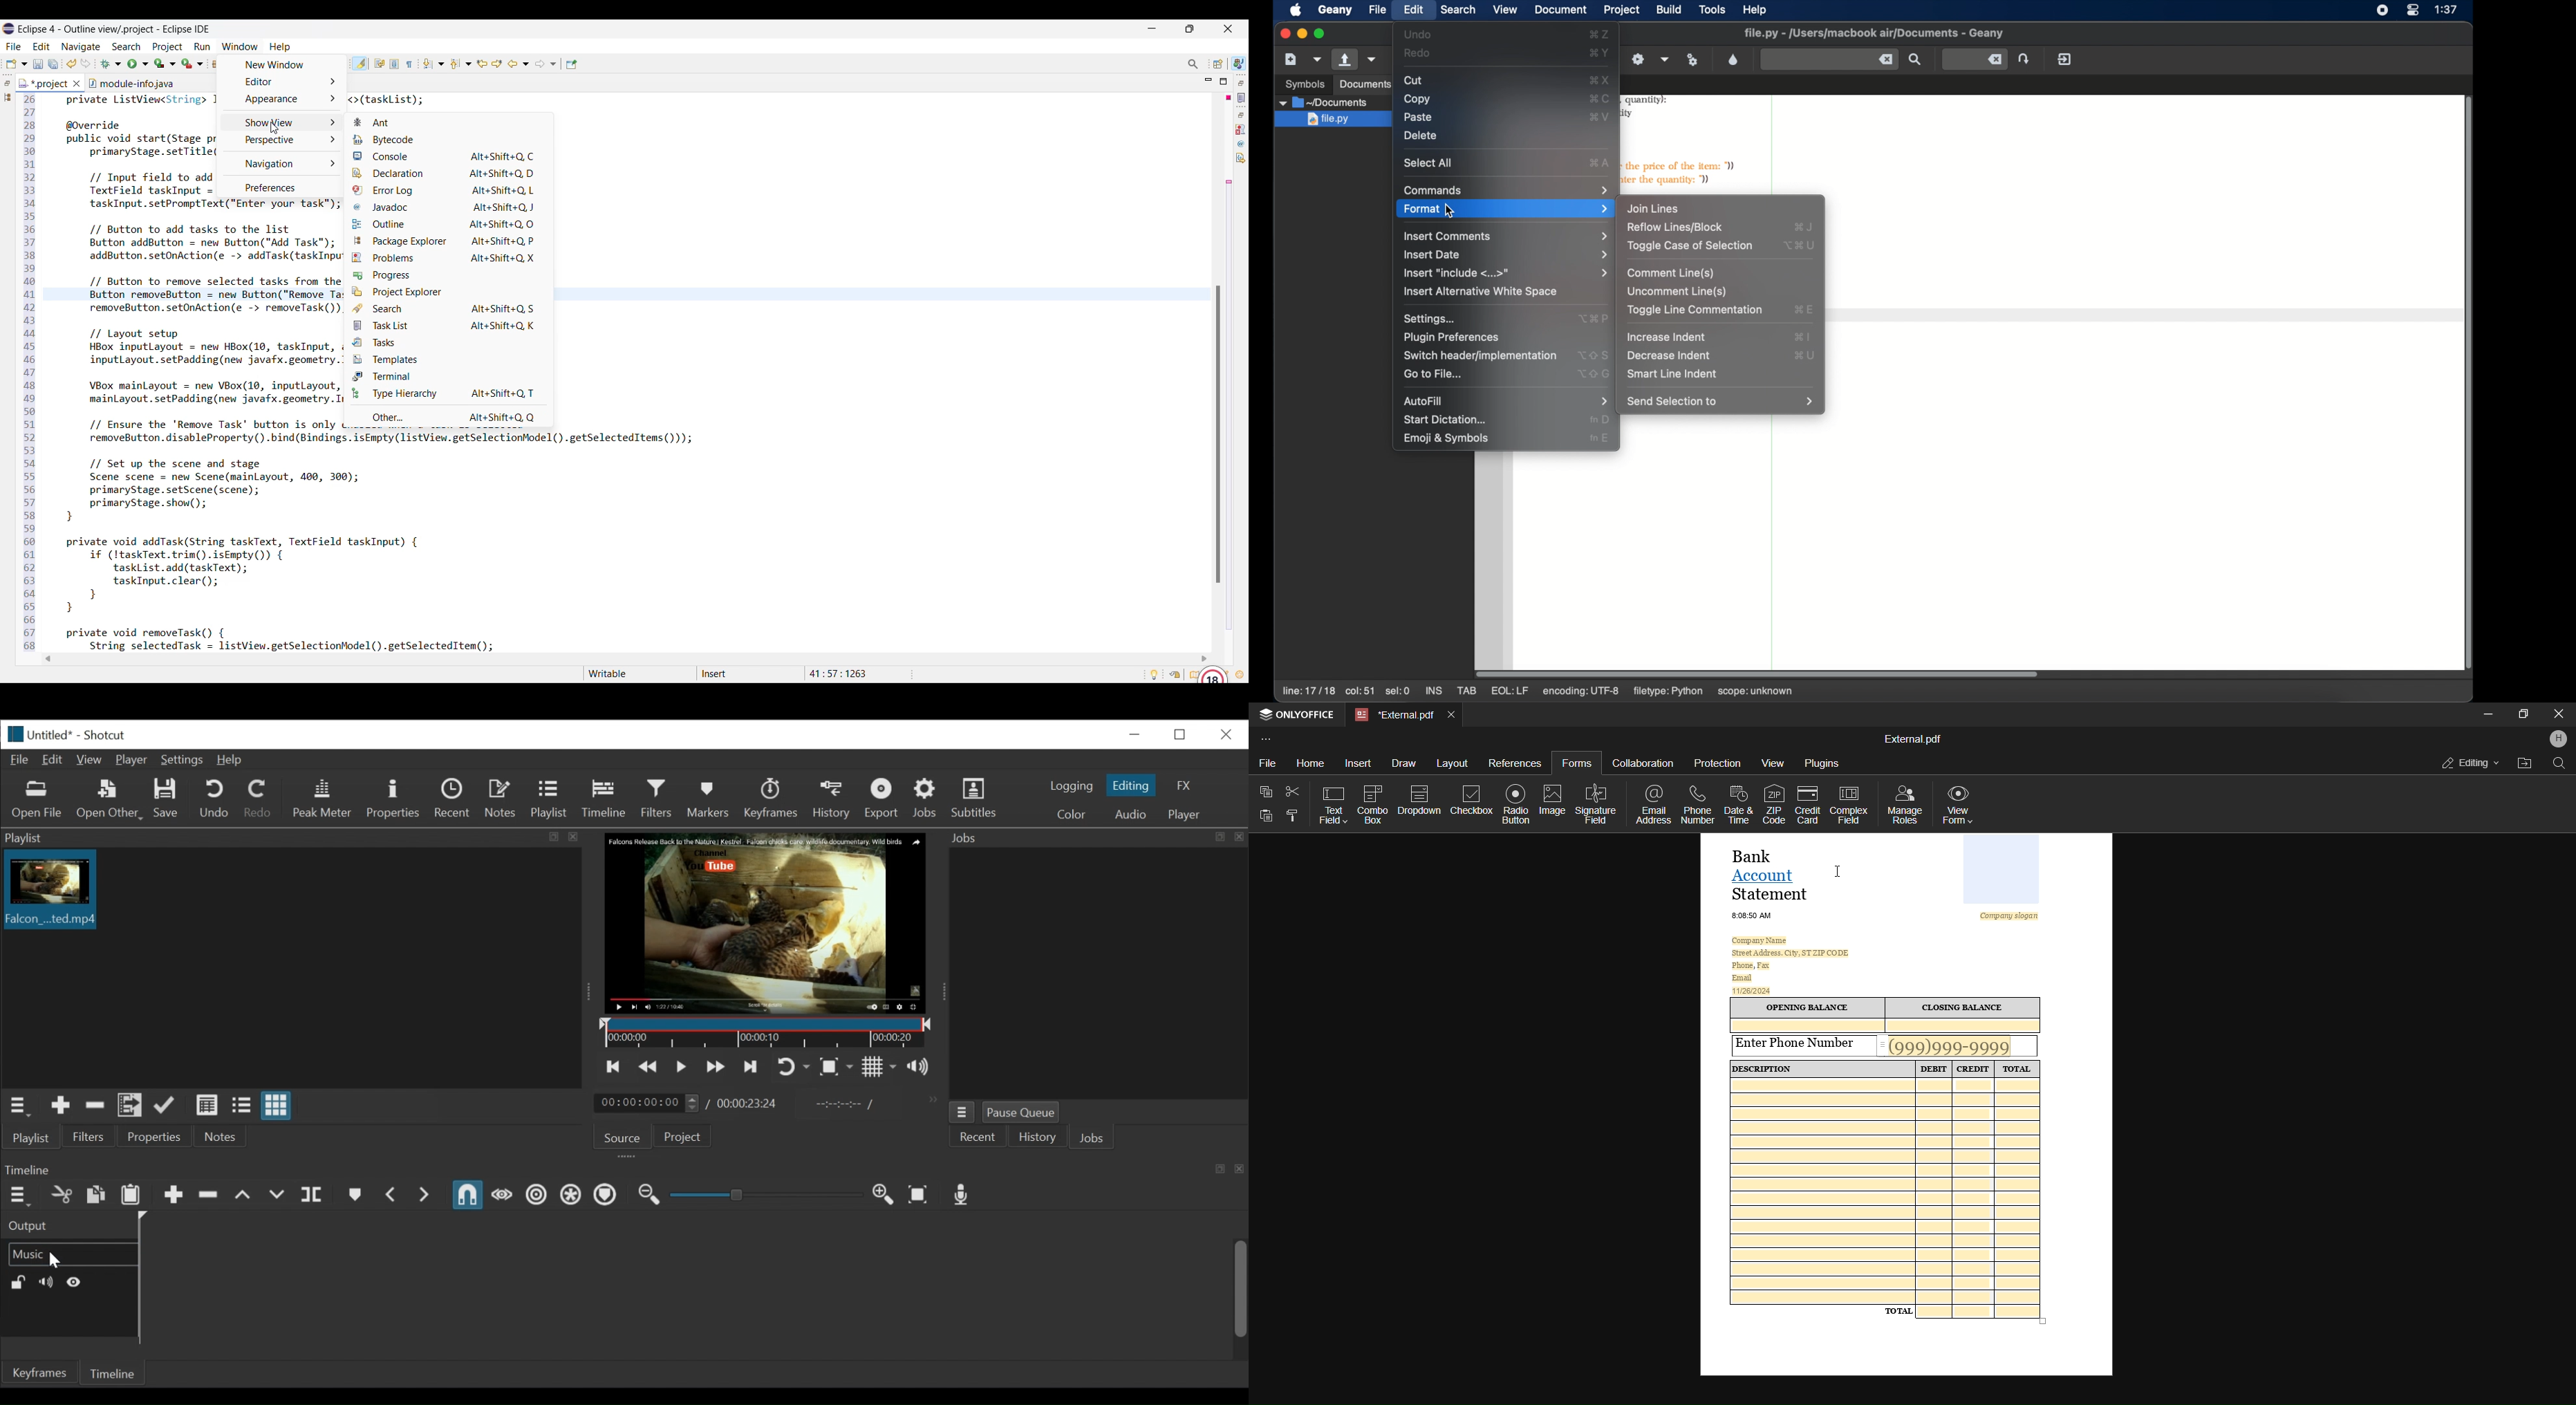 This screenshot has height=1428, width=2576. What do you see at coordinates (1135, 734) in the screenshot?
I see `minimize` at bounding box center [1135, 734].